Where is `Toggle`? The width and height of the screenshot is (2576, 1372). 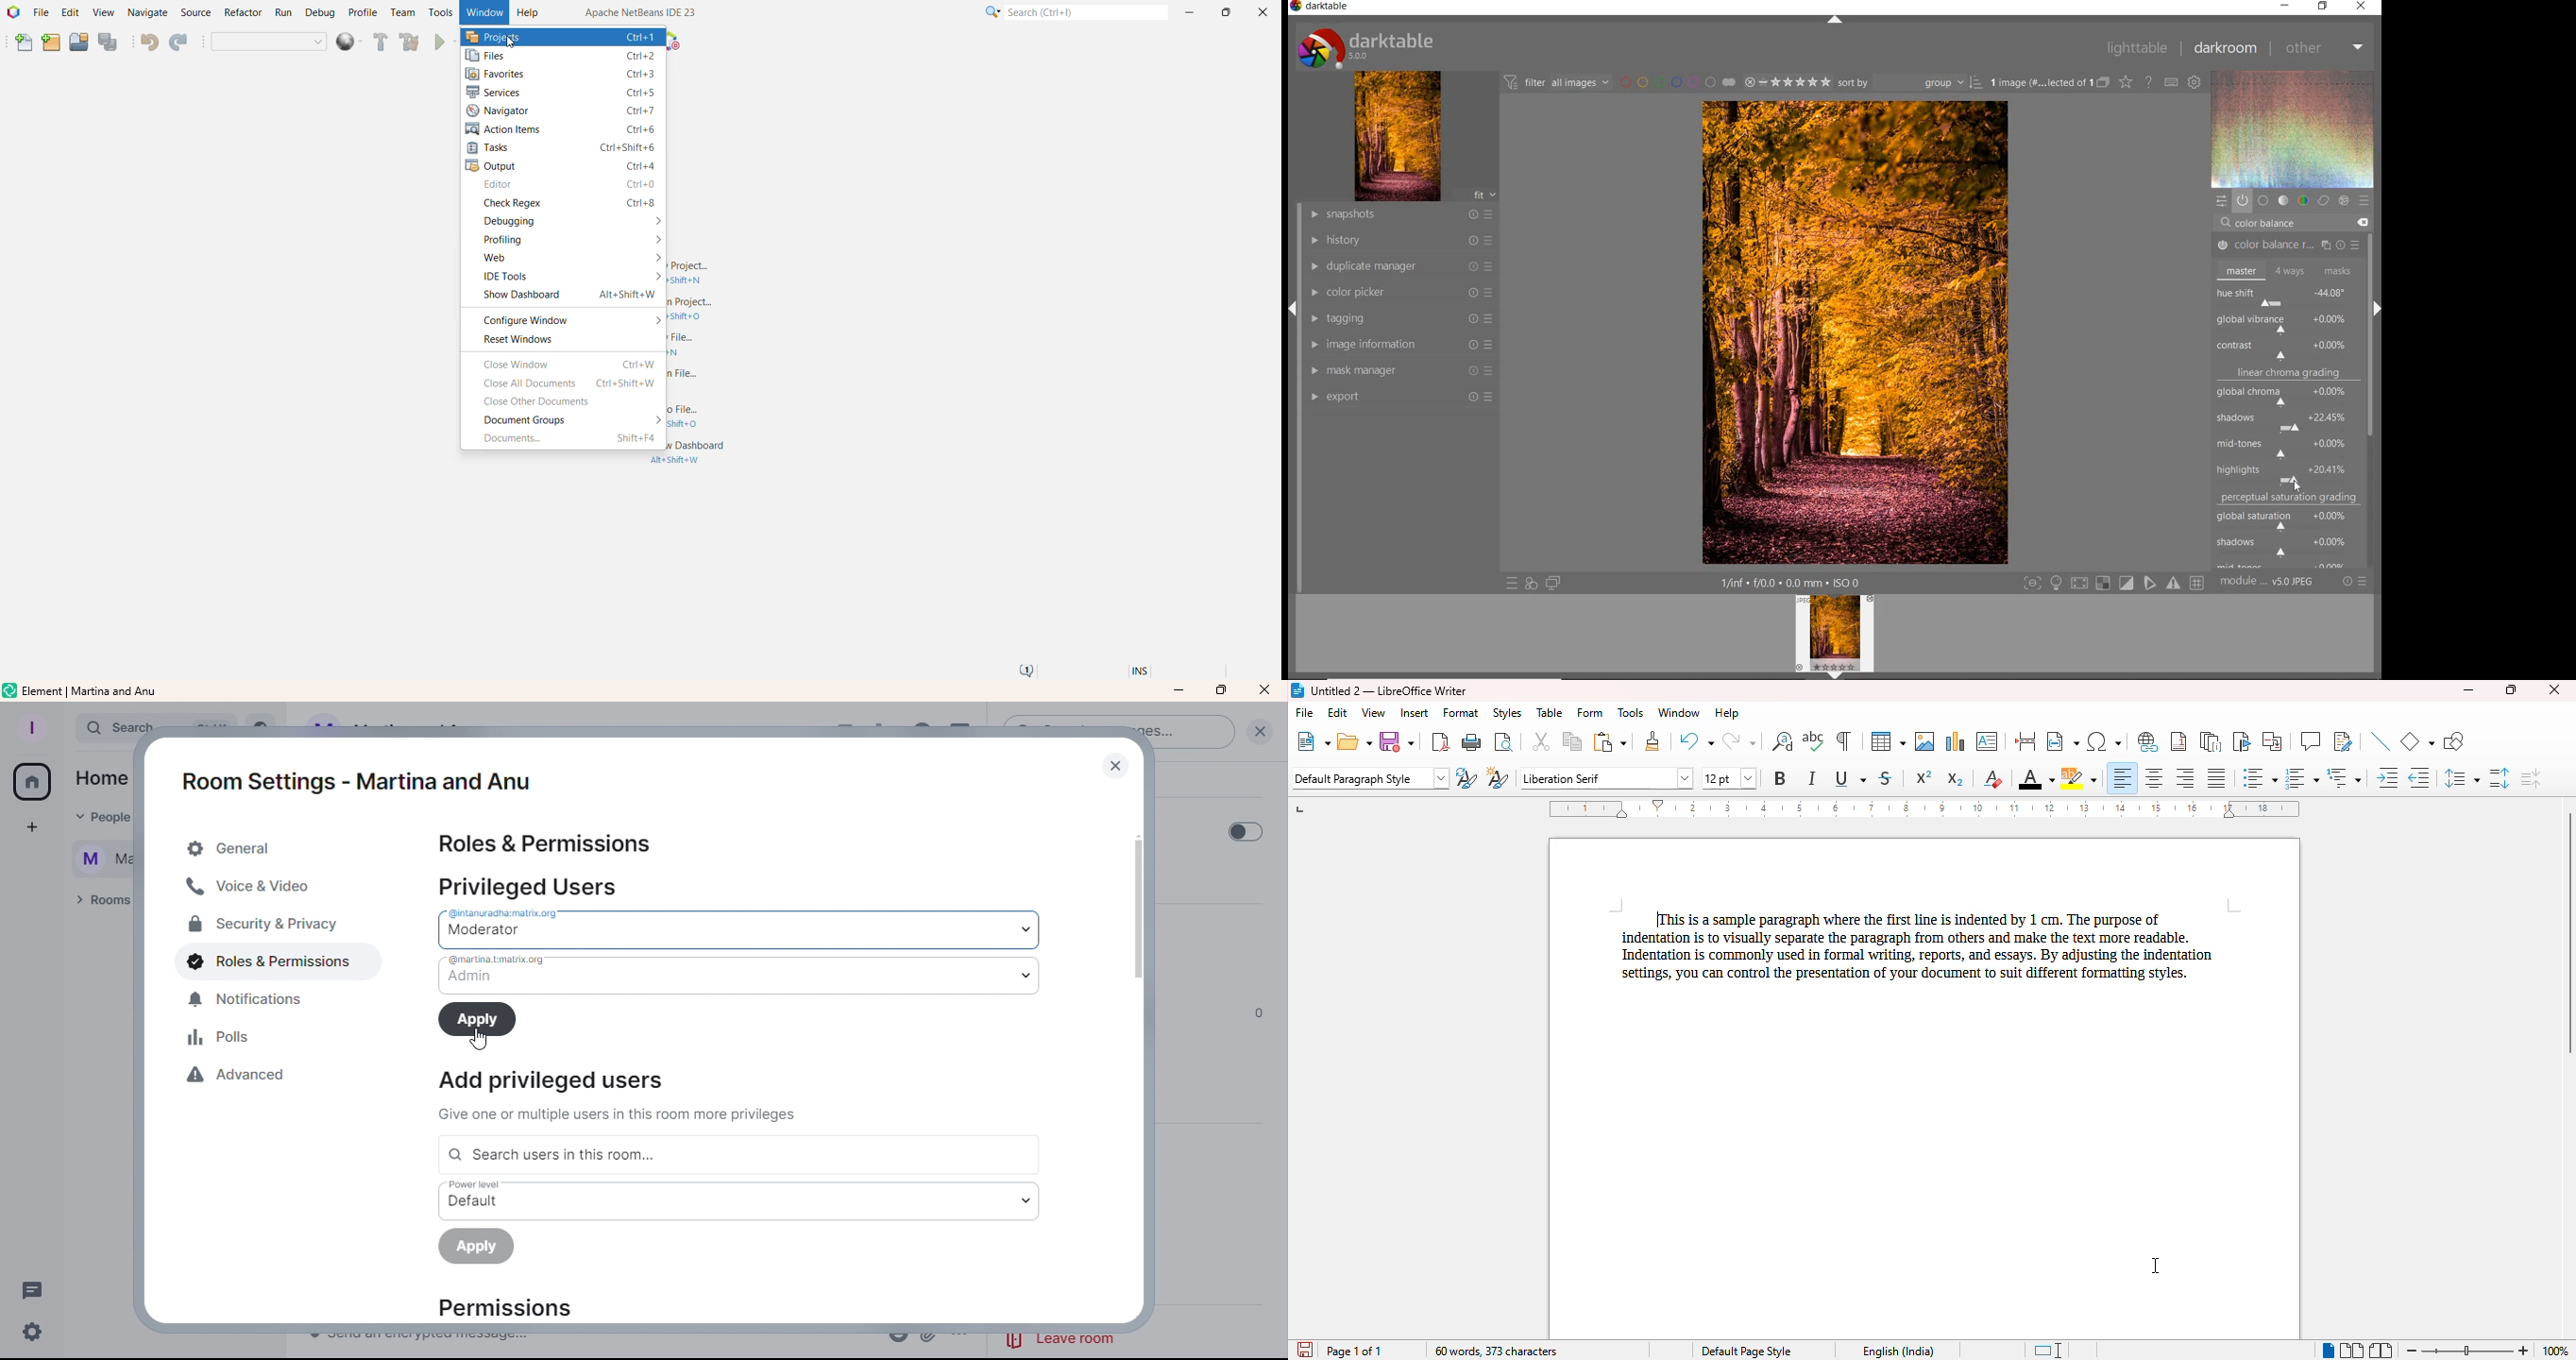 Toggle is located at coordinates (1245, 830).